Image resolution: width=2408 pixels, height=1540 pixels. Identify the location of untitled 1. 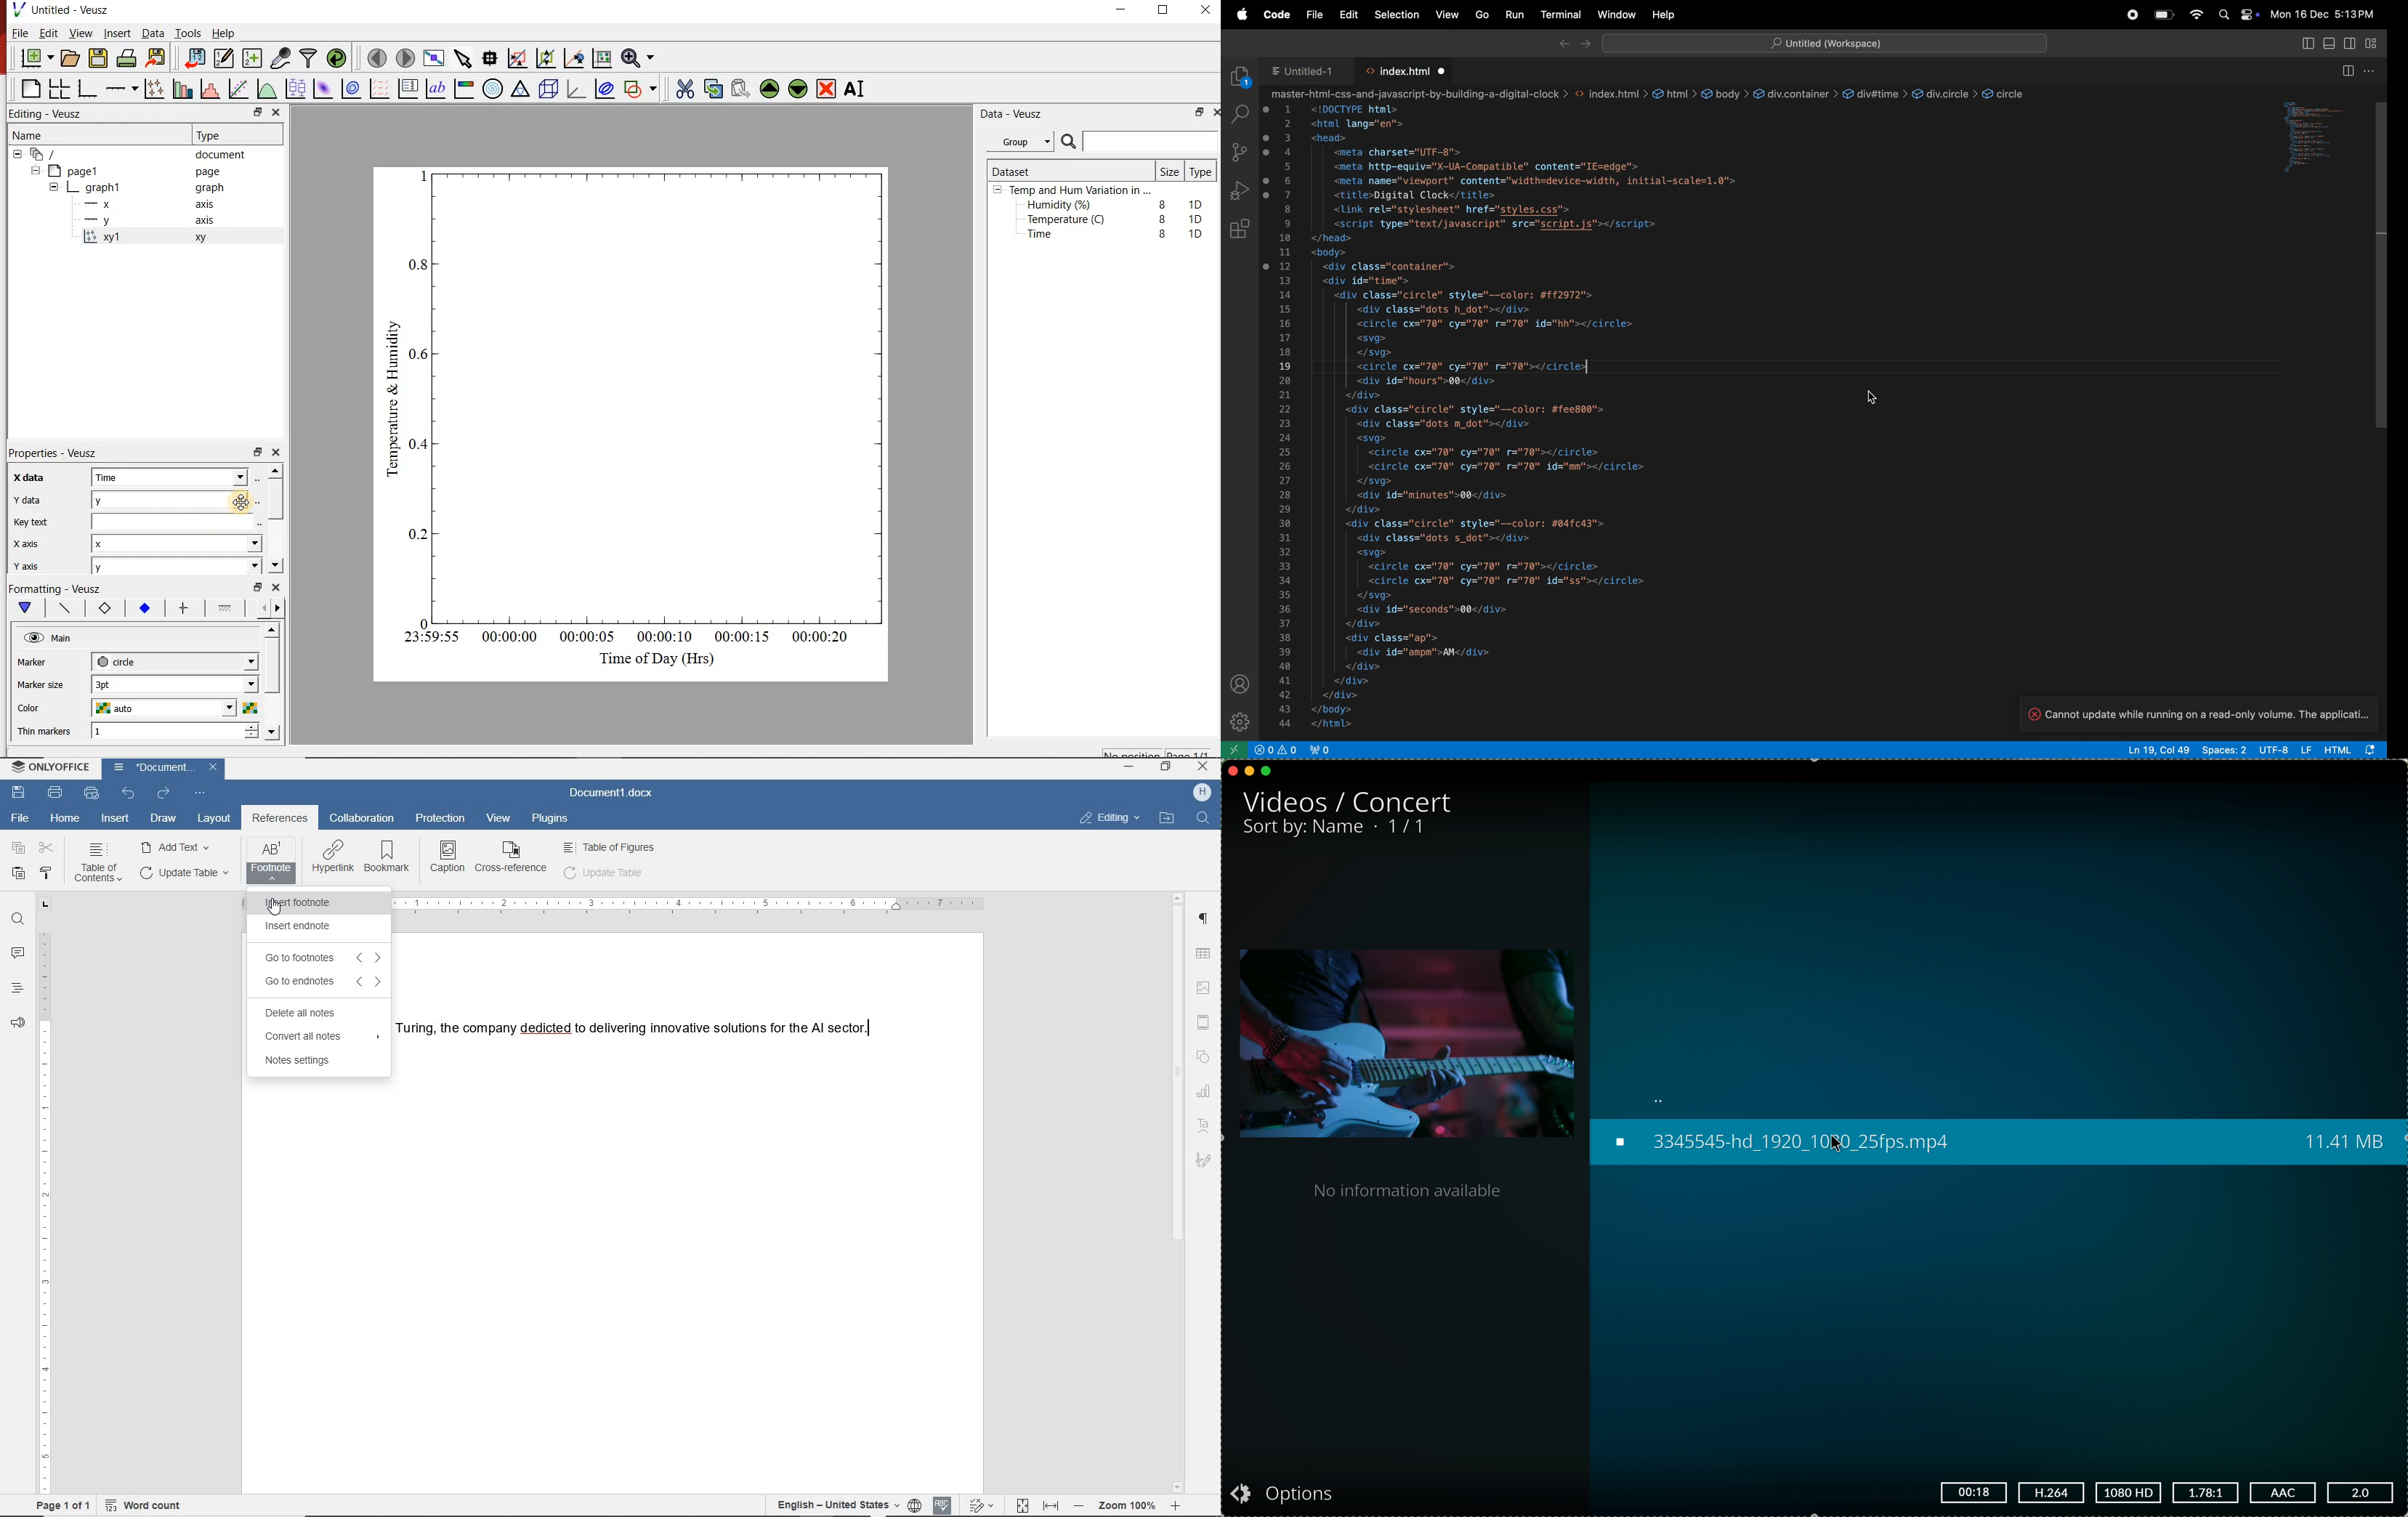
(1306, 69).